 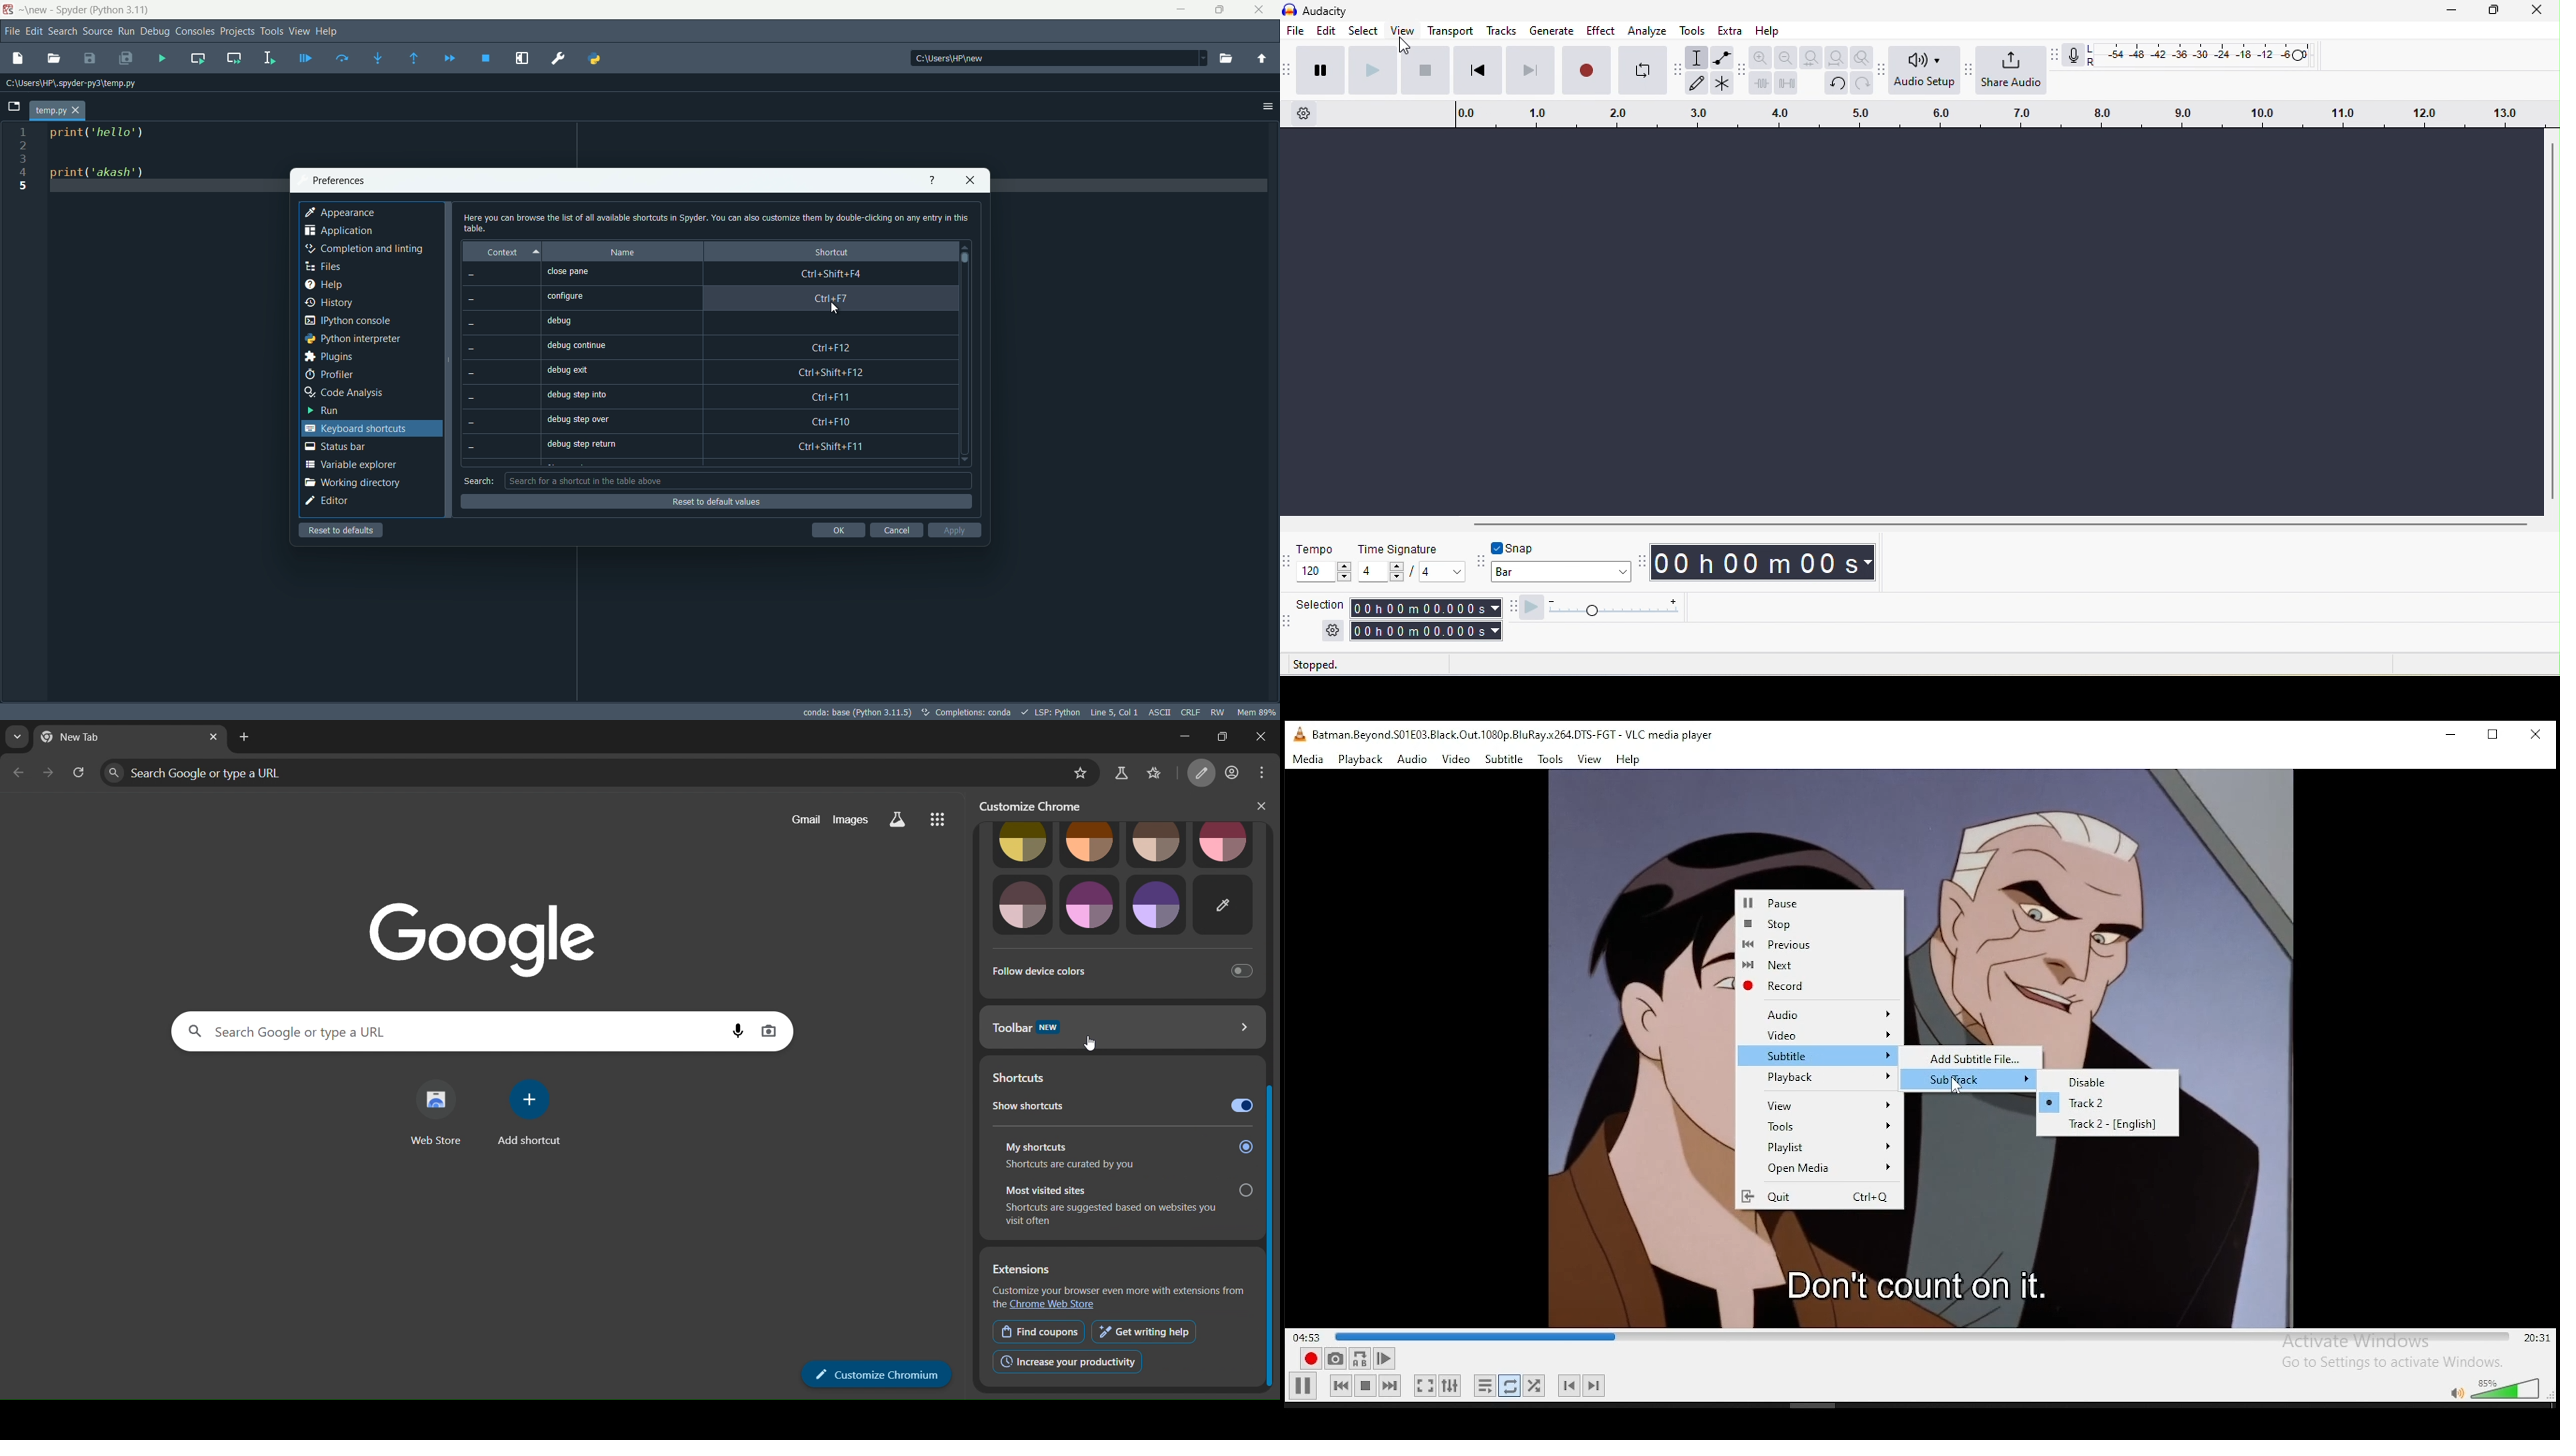 I want to click on audacity transport toolbar, so click(x=1288, y=71).